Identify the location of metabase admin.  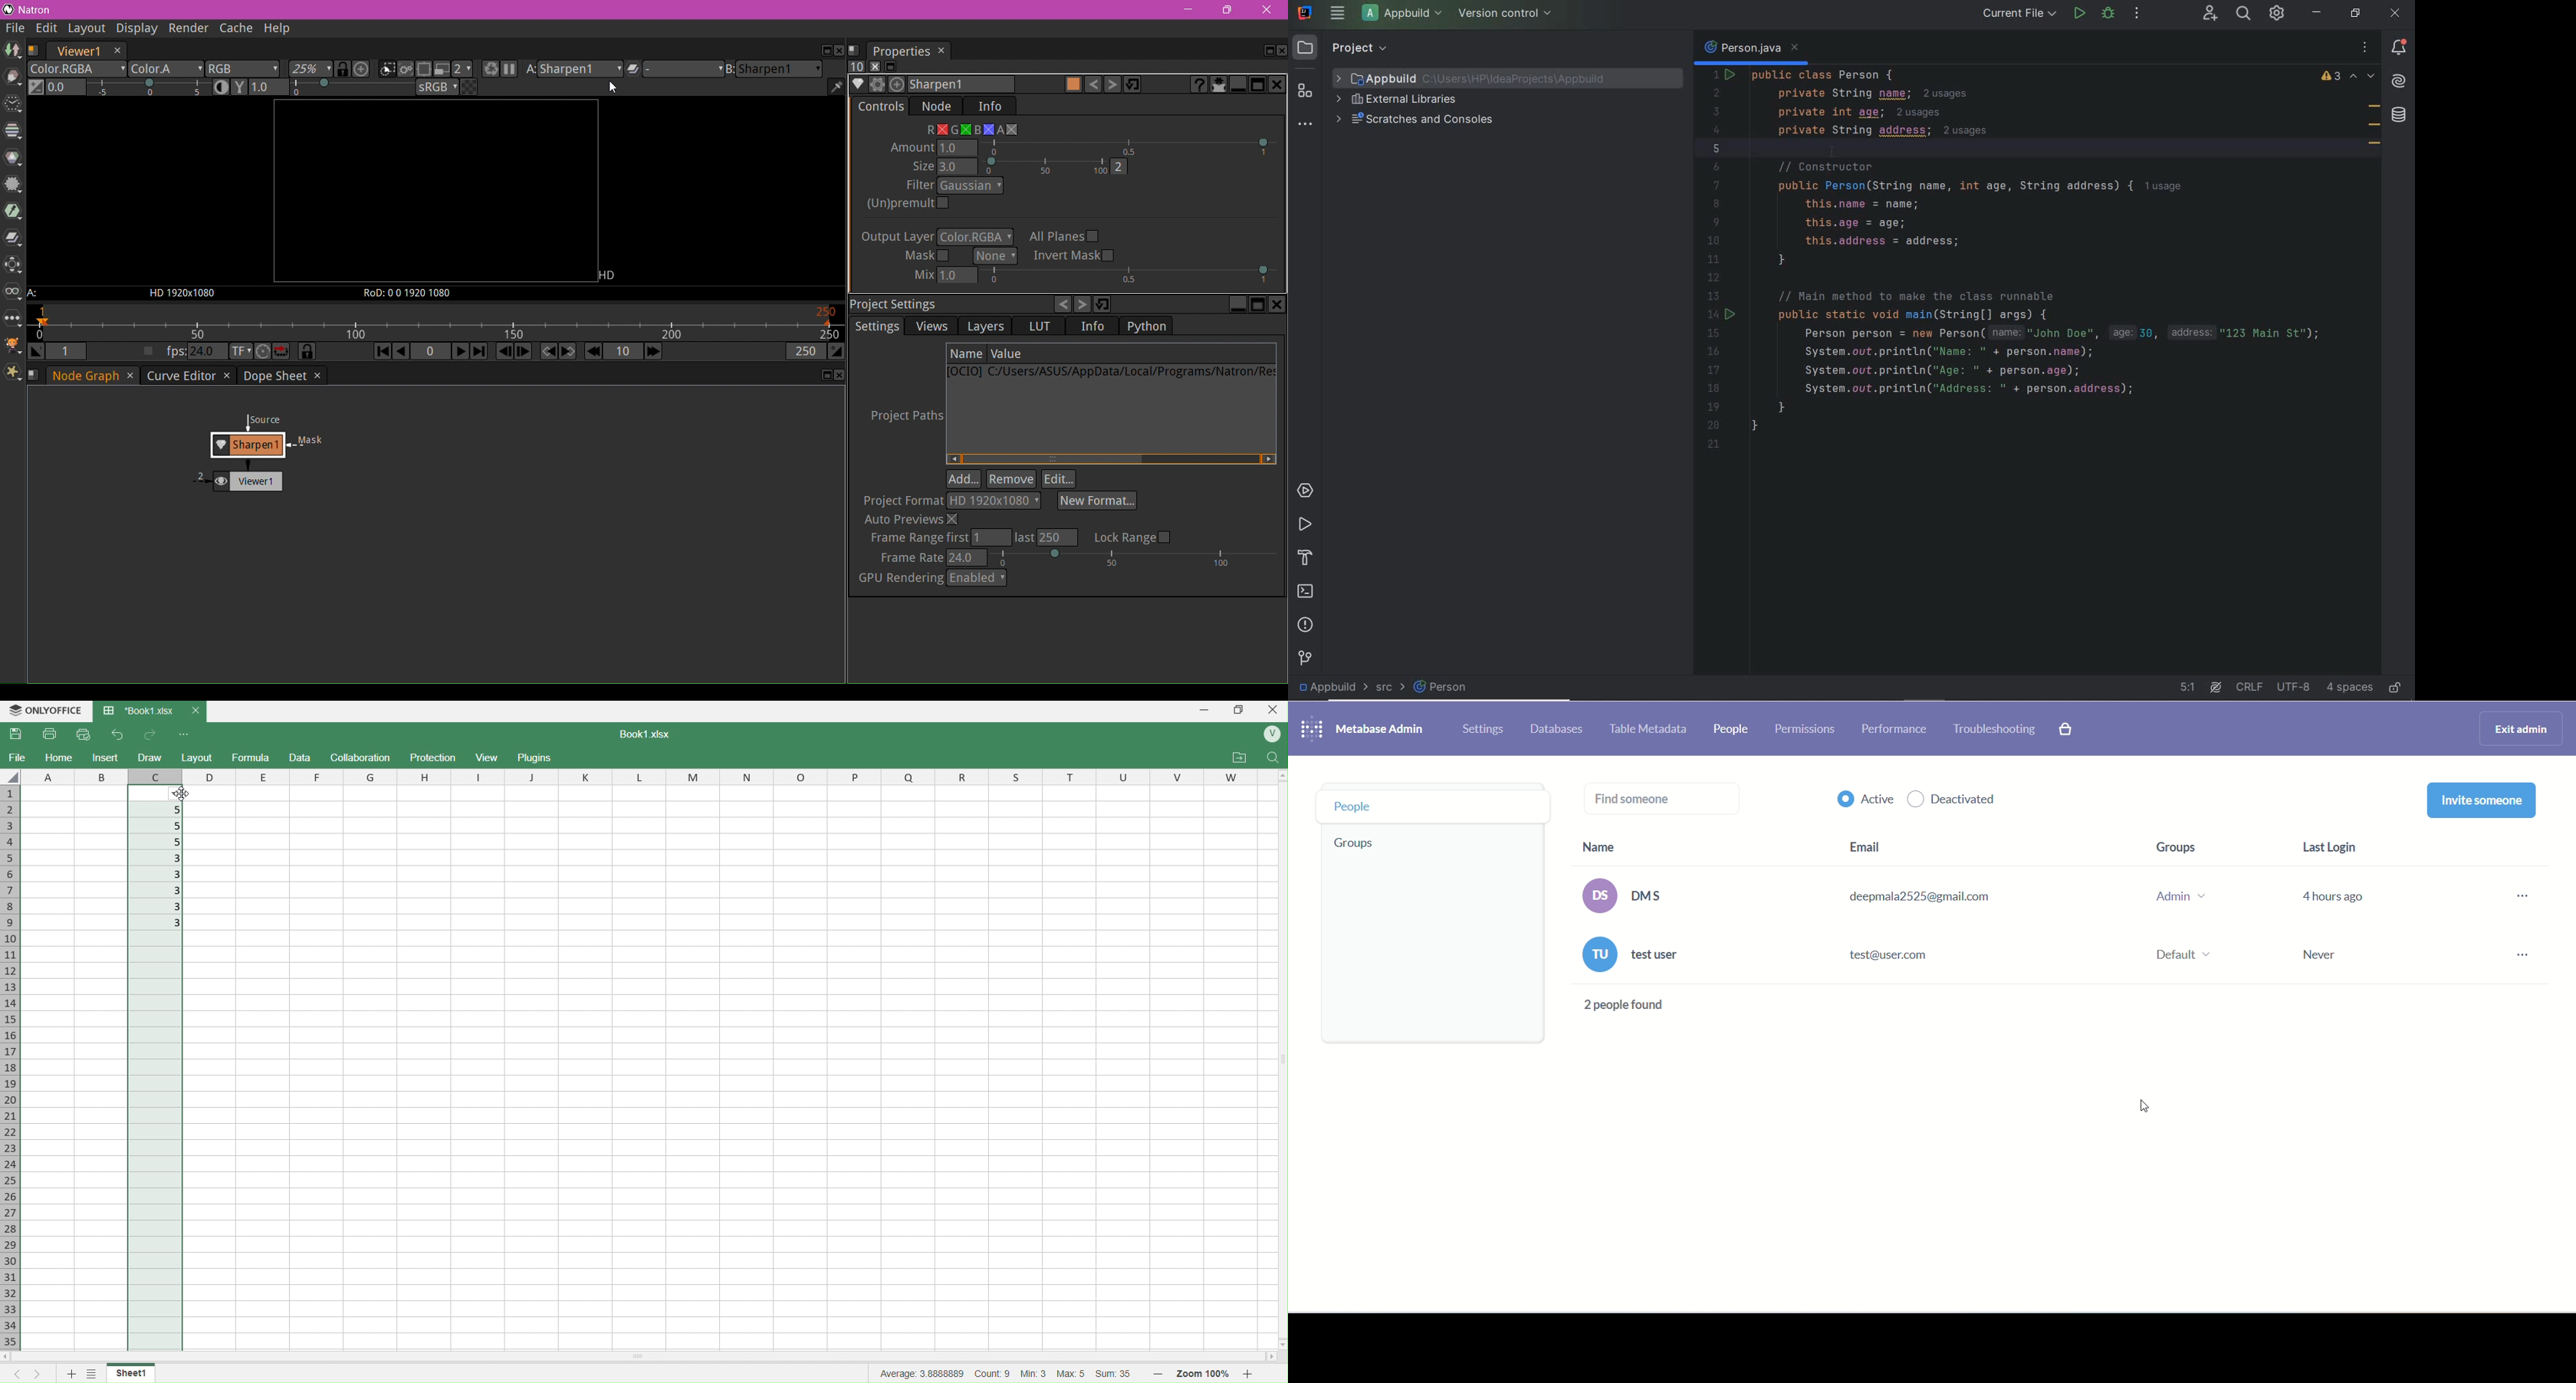
(1385, 732).